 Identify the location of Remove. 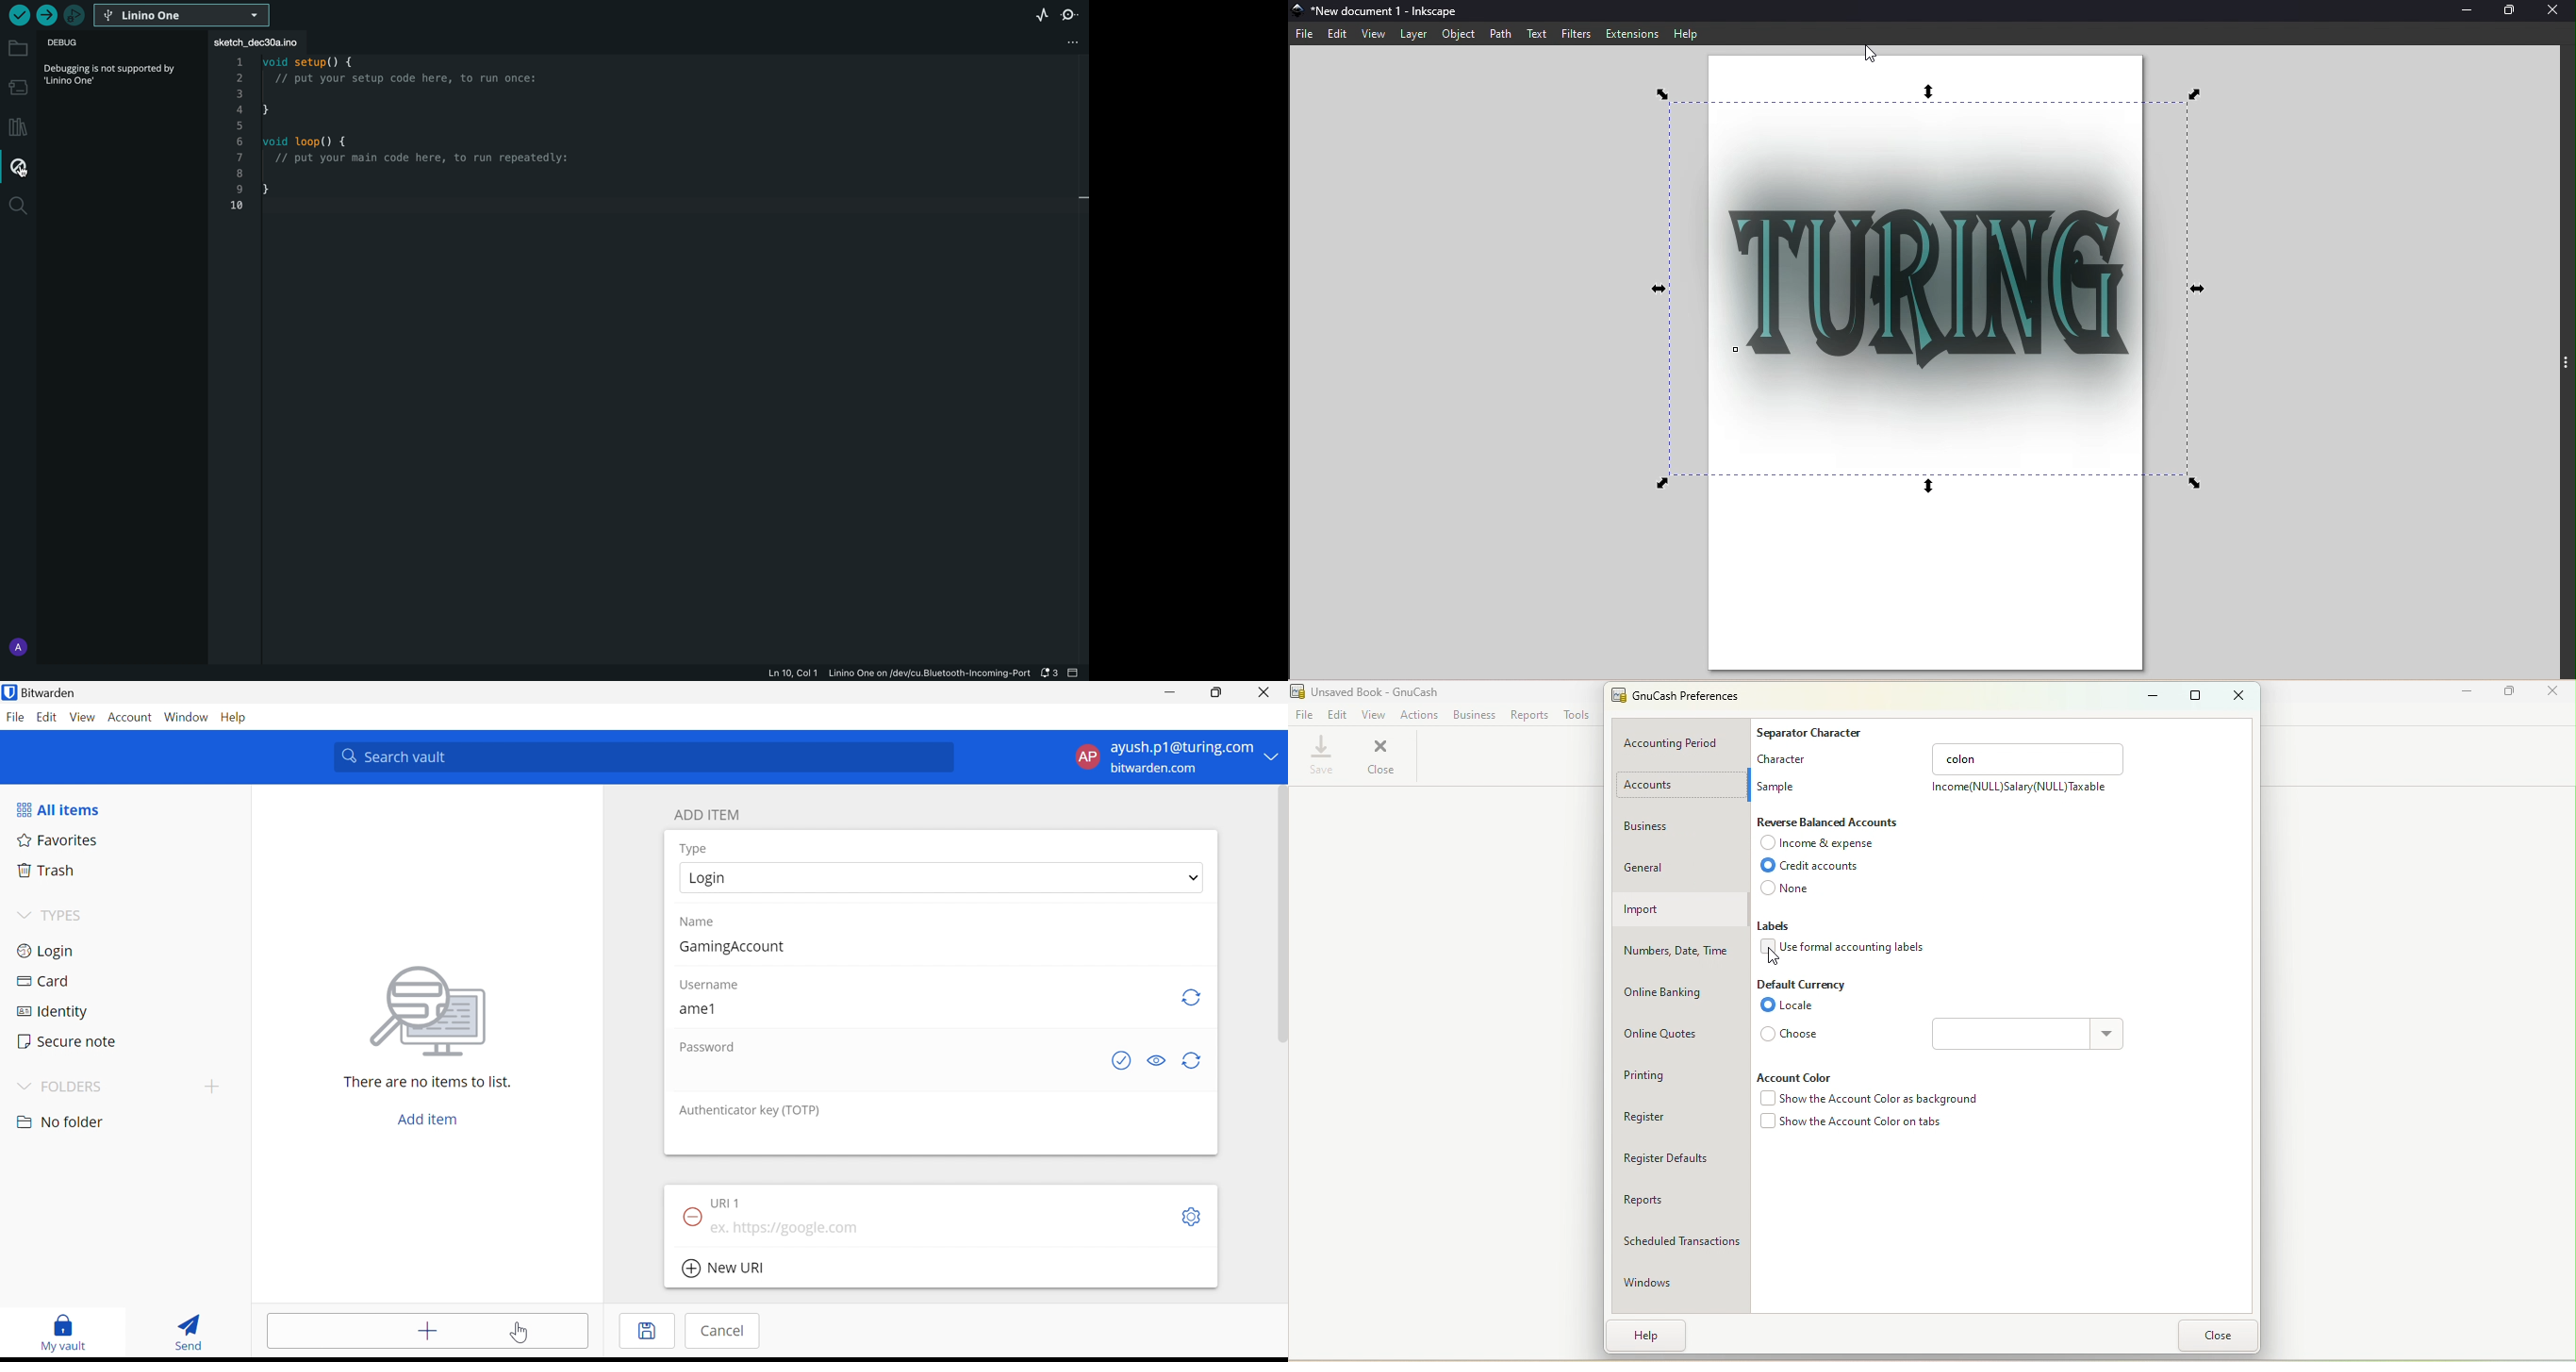
(690, 1215).